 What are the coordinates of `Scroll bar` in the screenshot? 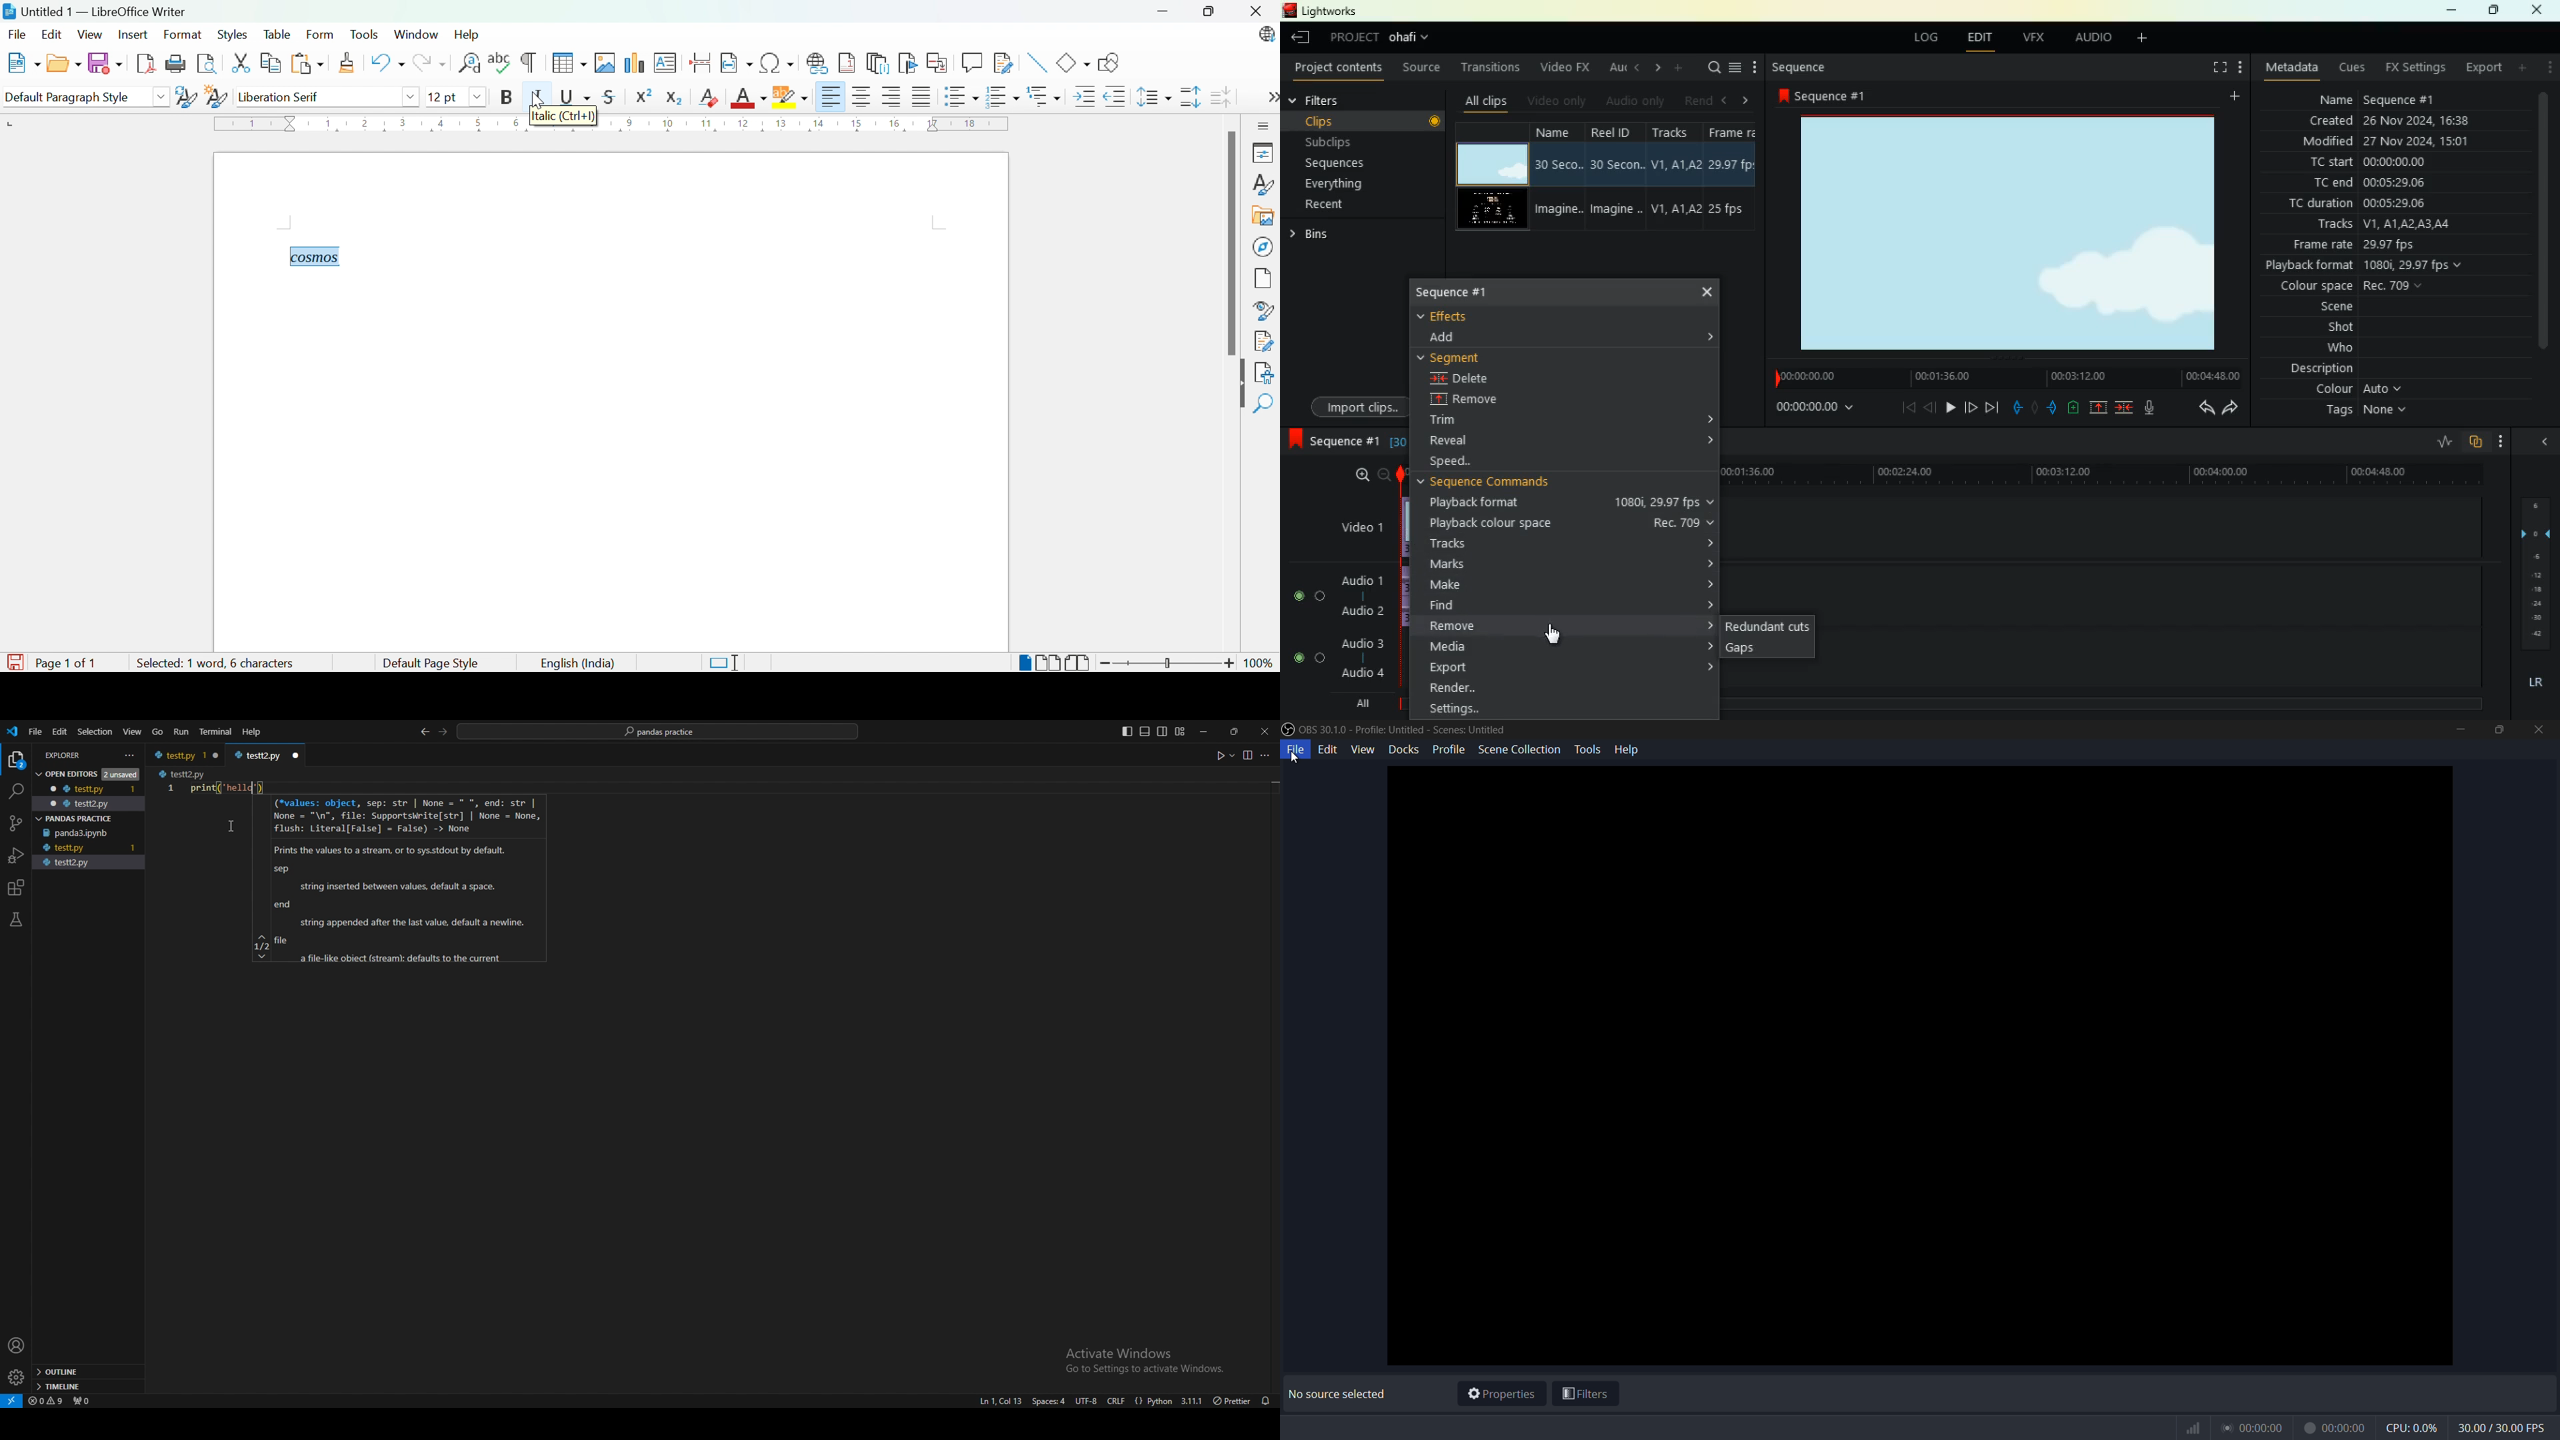 It's located at (1227, 245).